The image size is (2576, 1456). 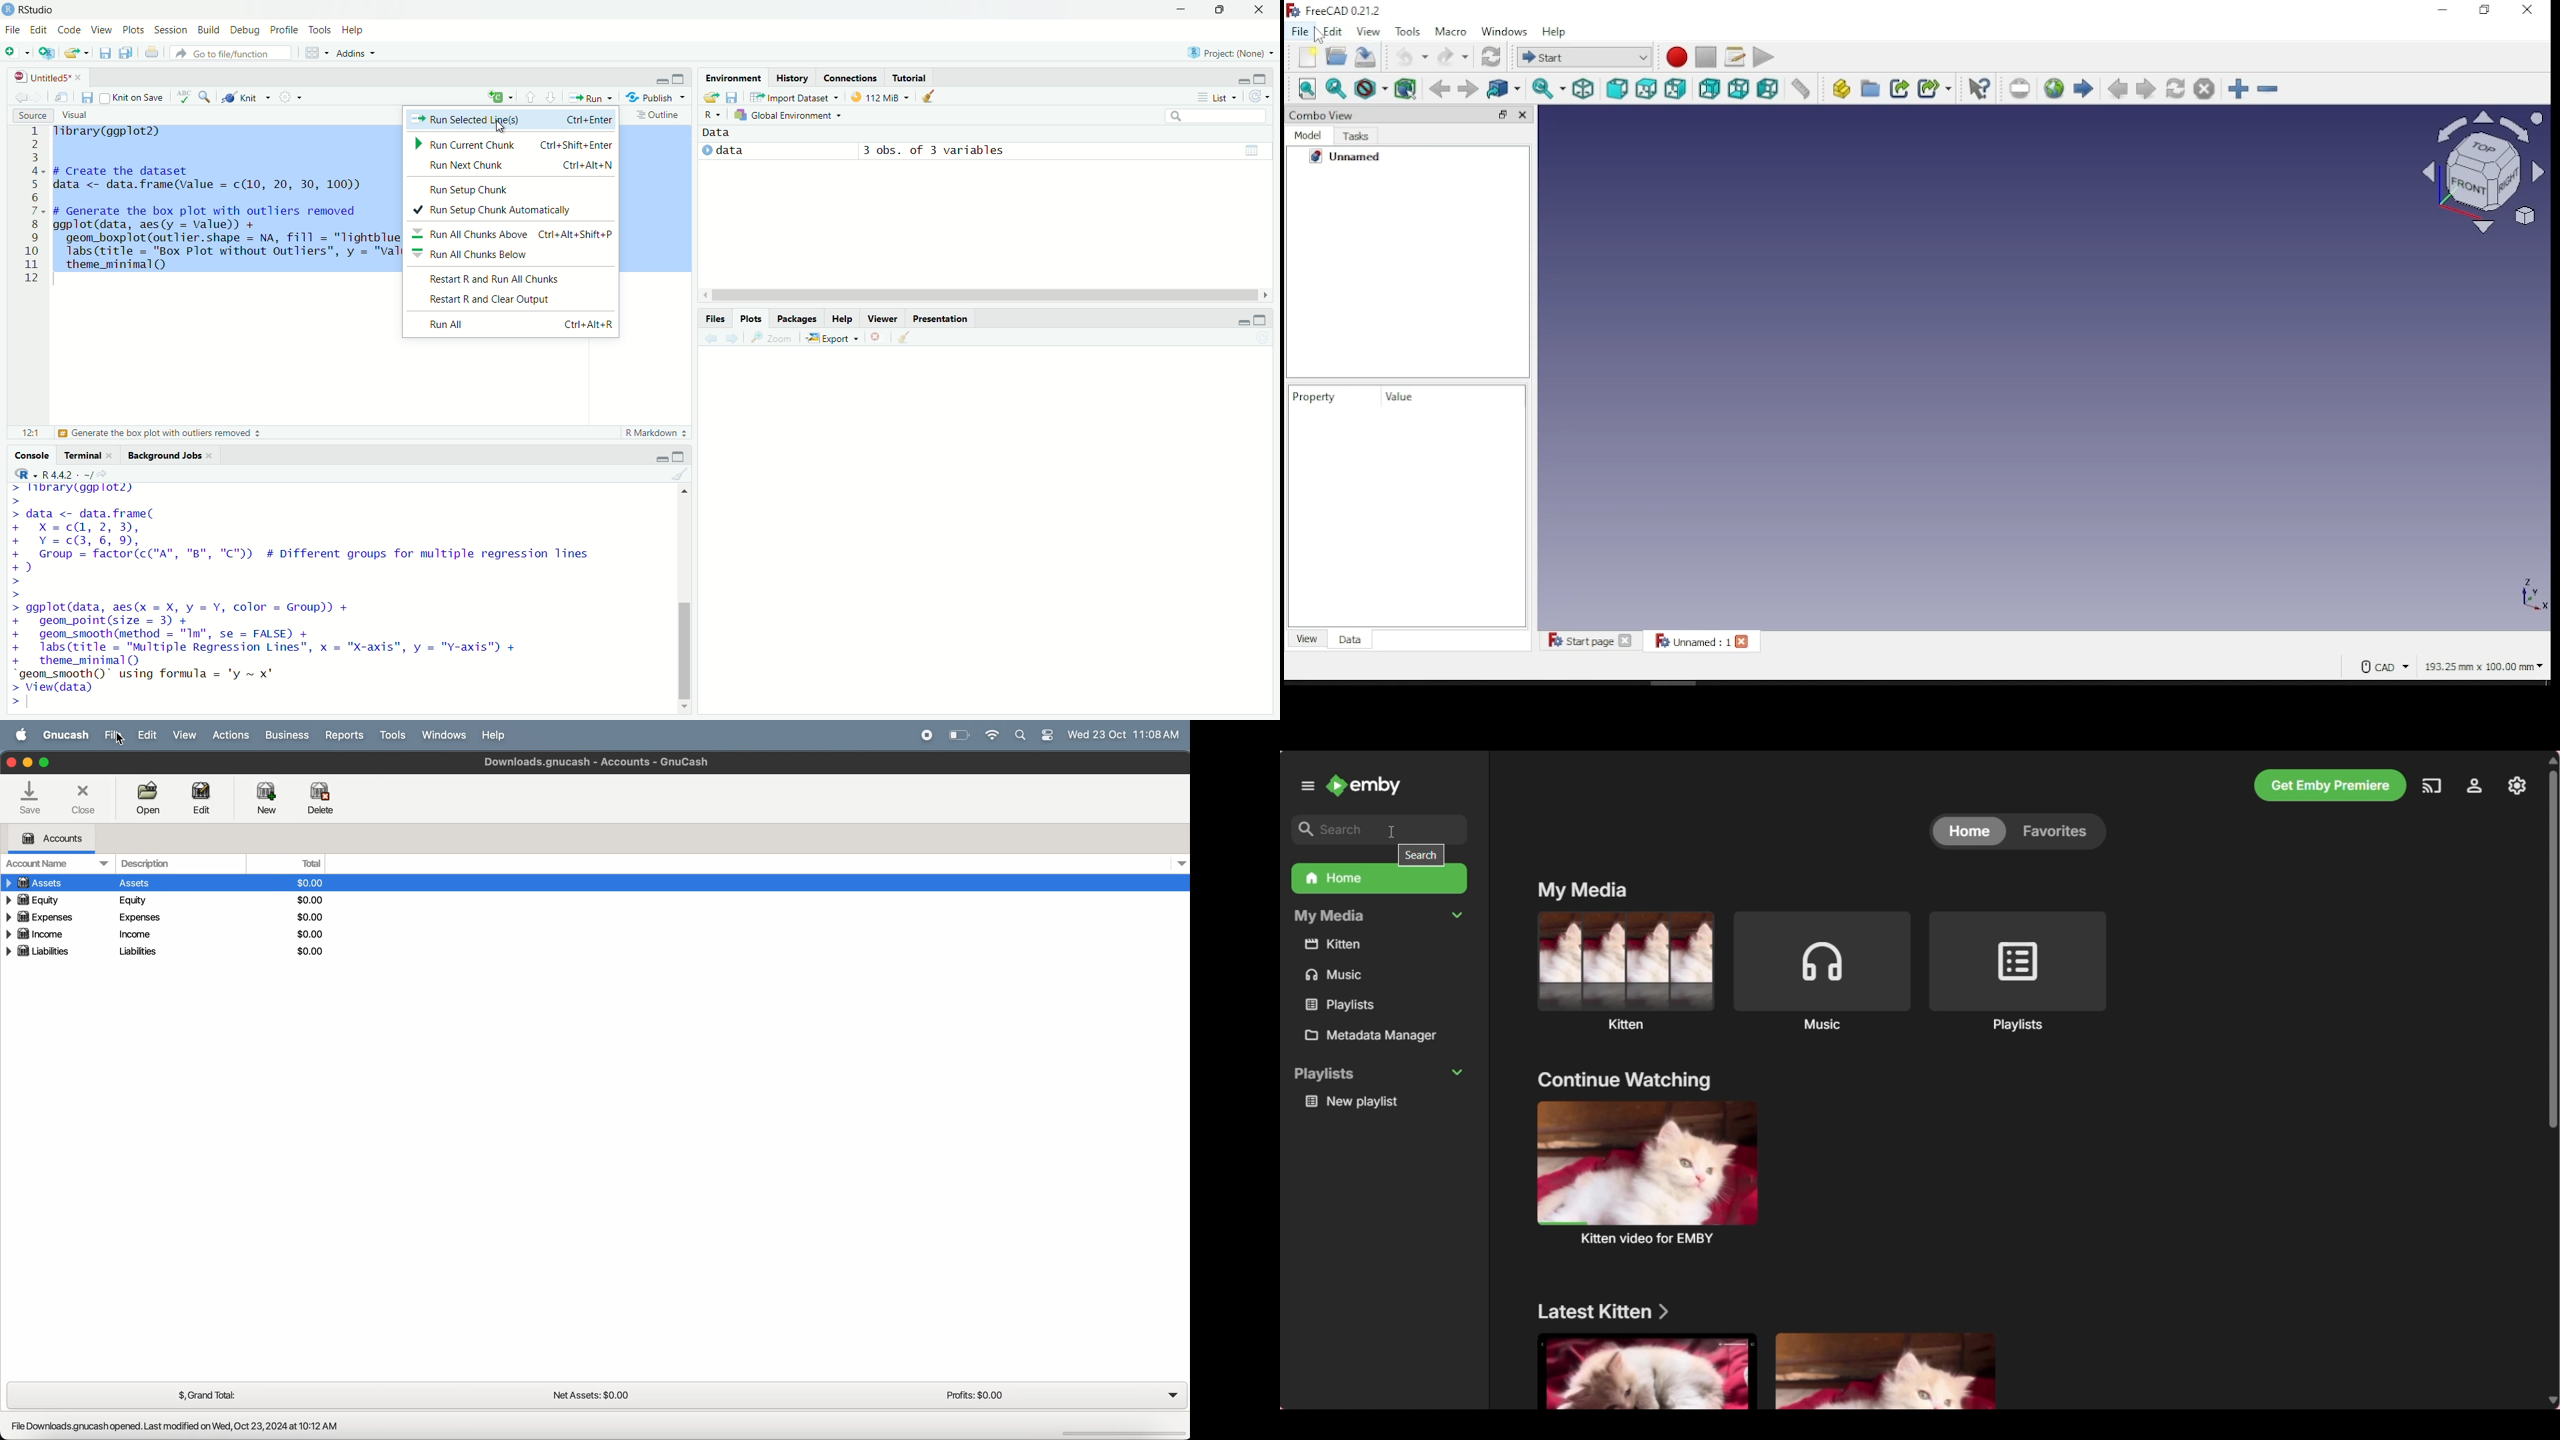 What do you see at coordinates (498, 736) in the screenshot?
I see `help` at bounding box center [498, 736].